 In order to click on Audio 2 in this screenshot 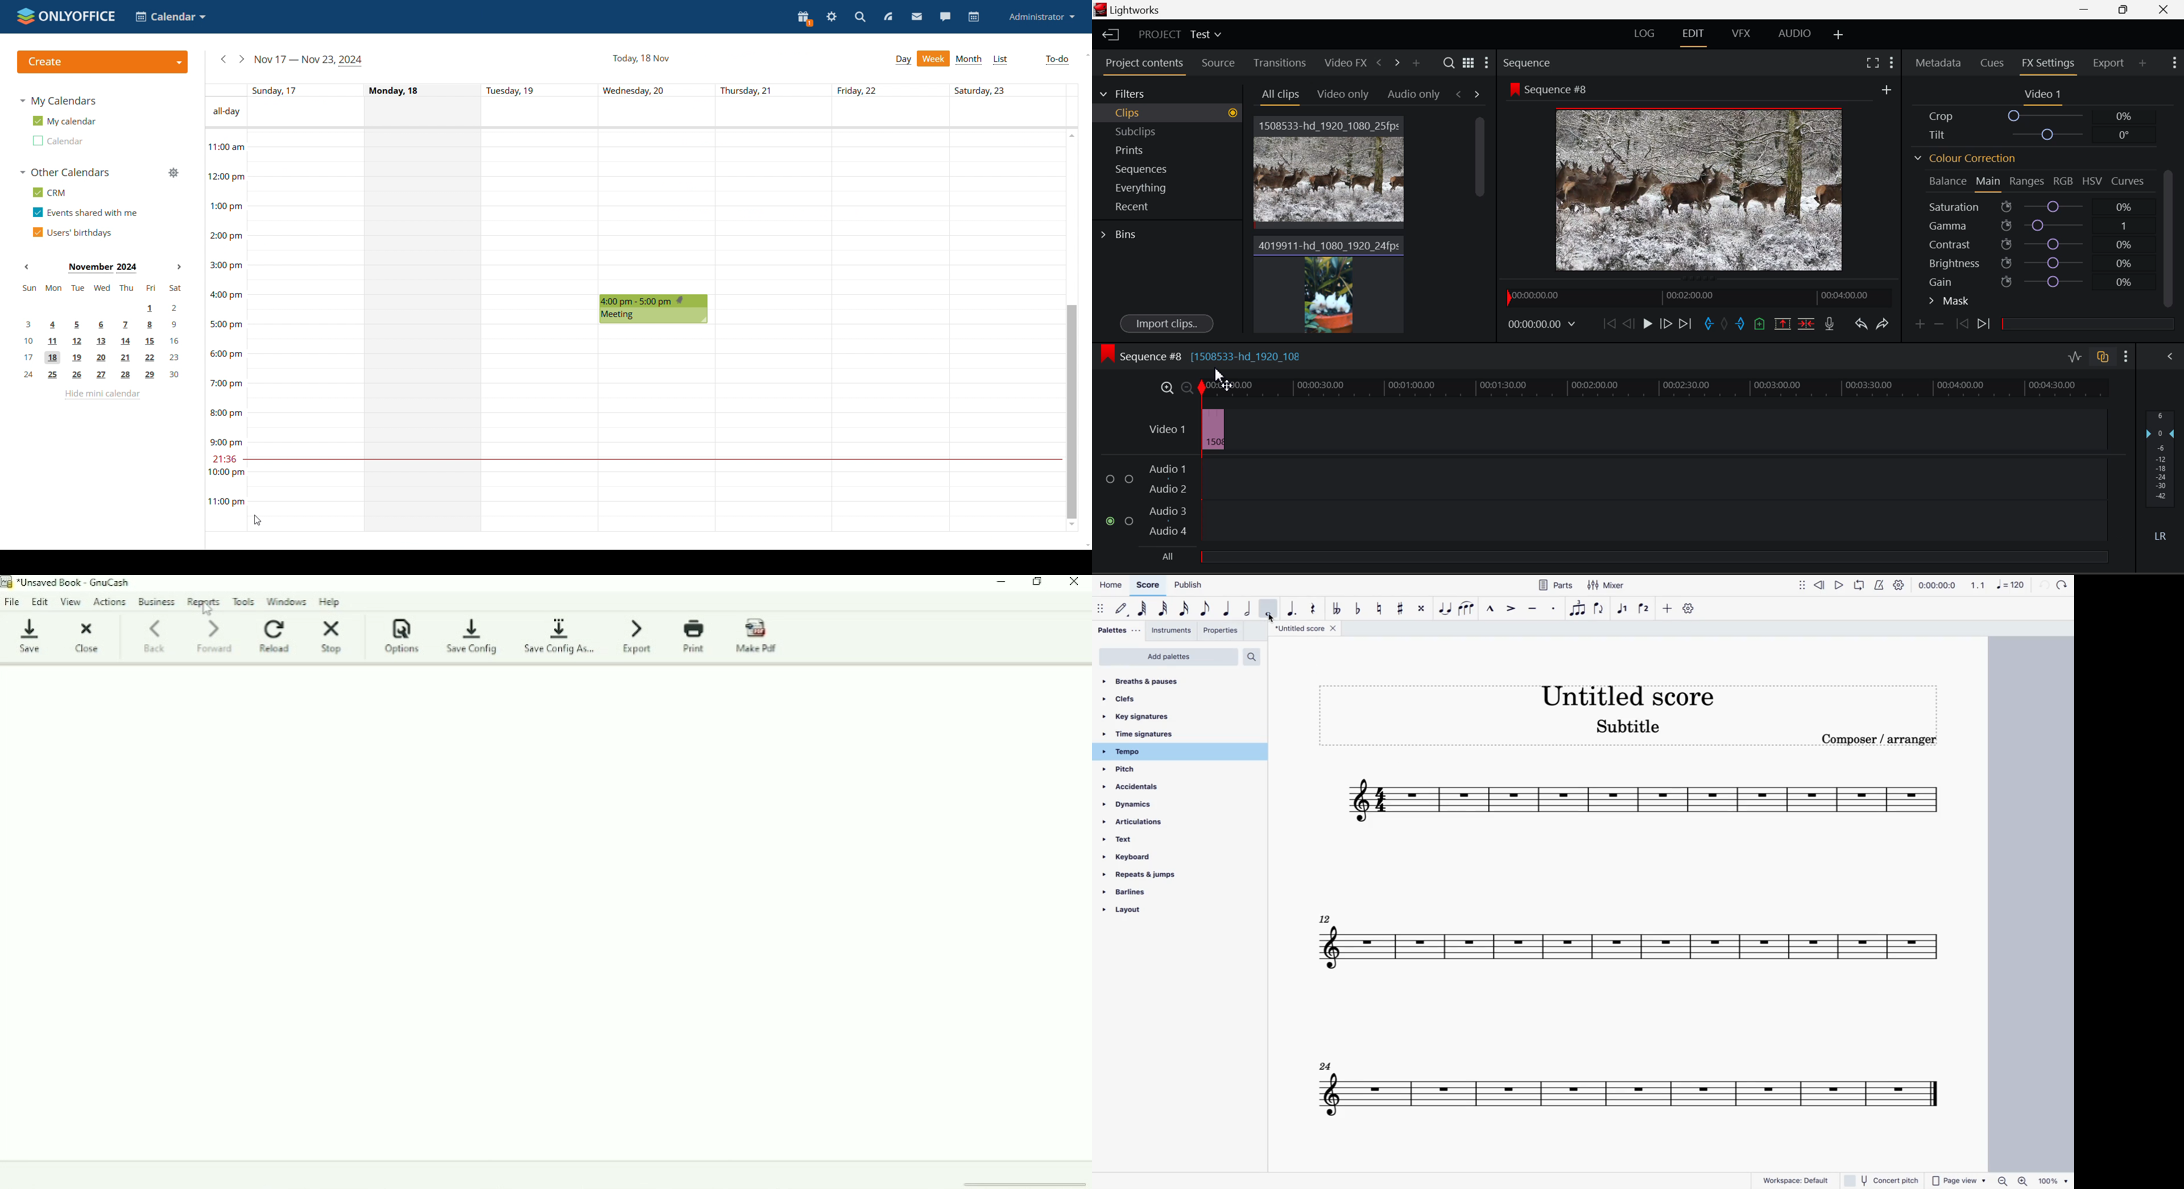, I will do `click(1169, 490)`.